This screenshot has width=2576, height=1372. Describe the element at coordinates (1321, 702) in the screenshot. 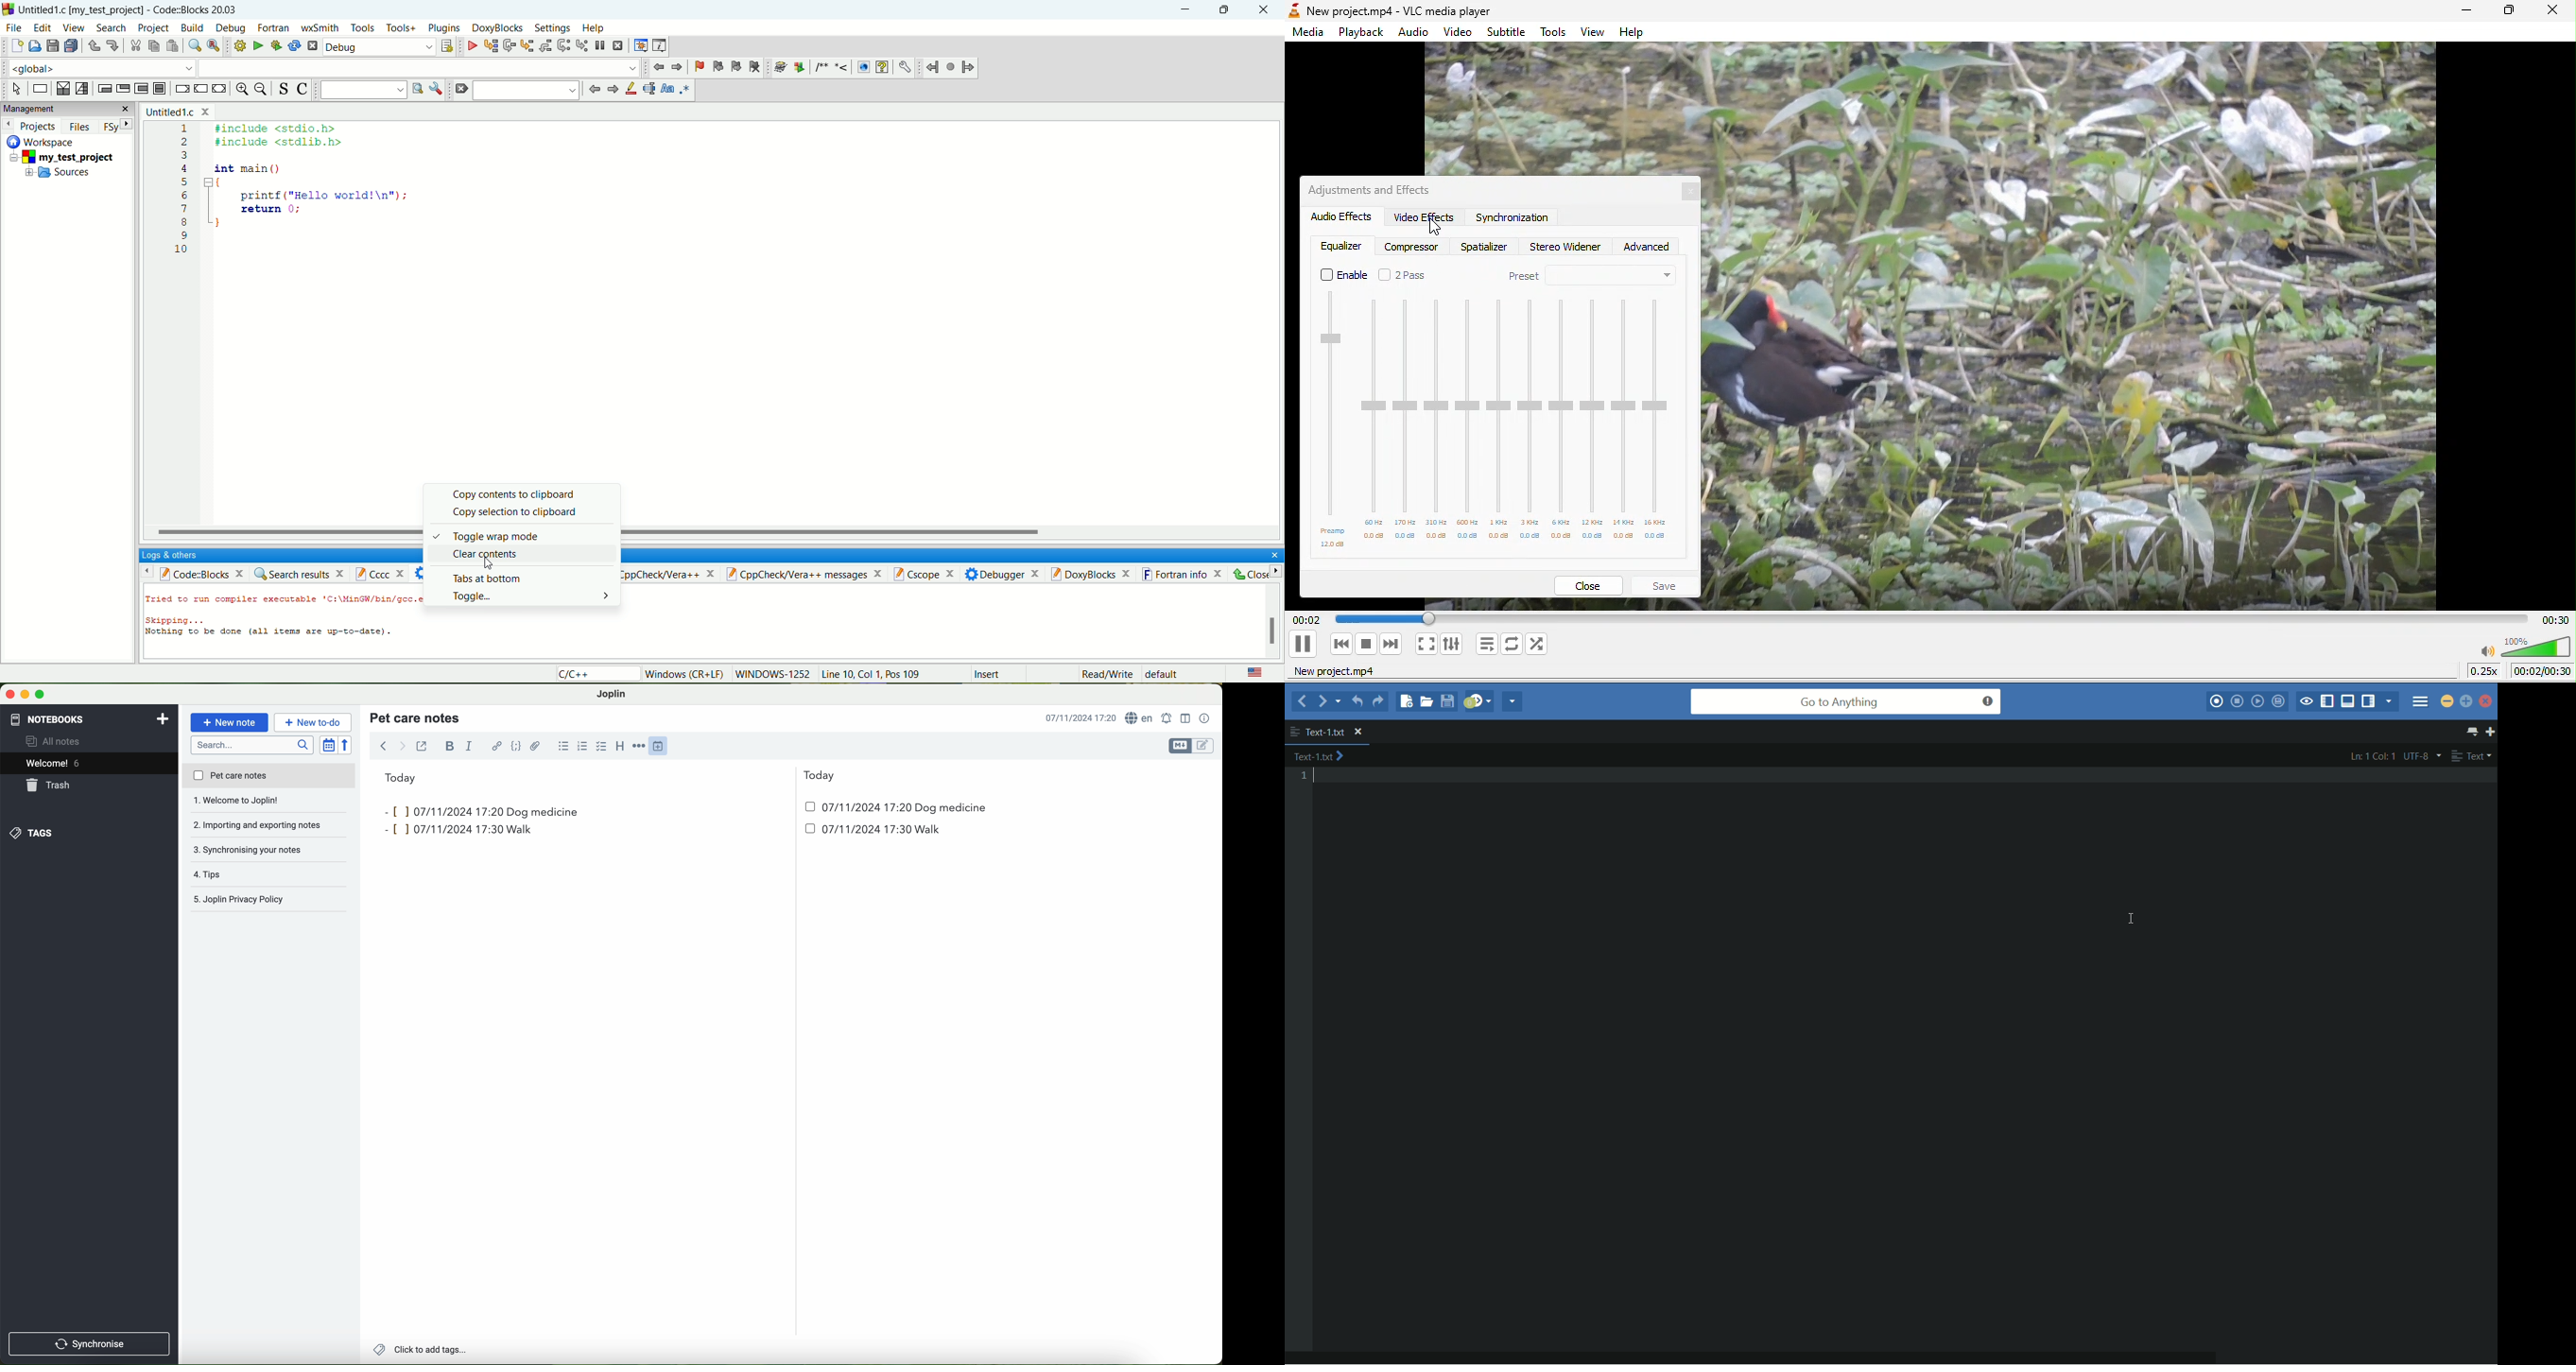

I see `forward` at that location.